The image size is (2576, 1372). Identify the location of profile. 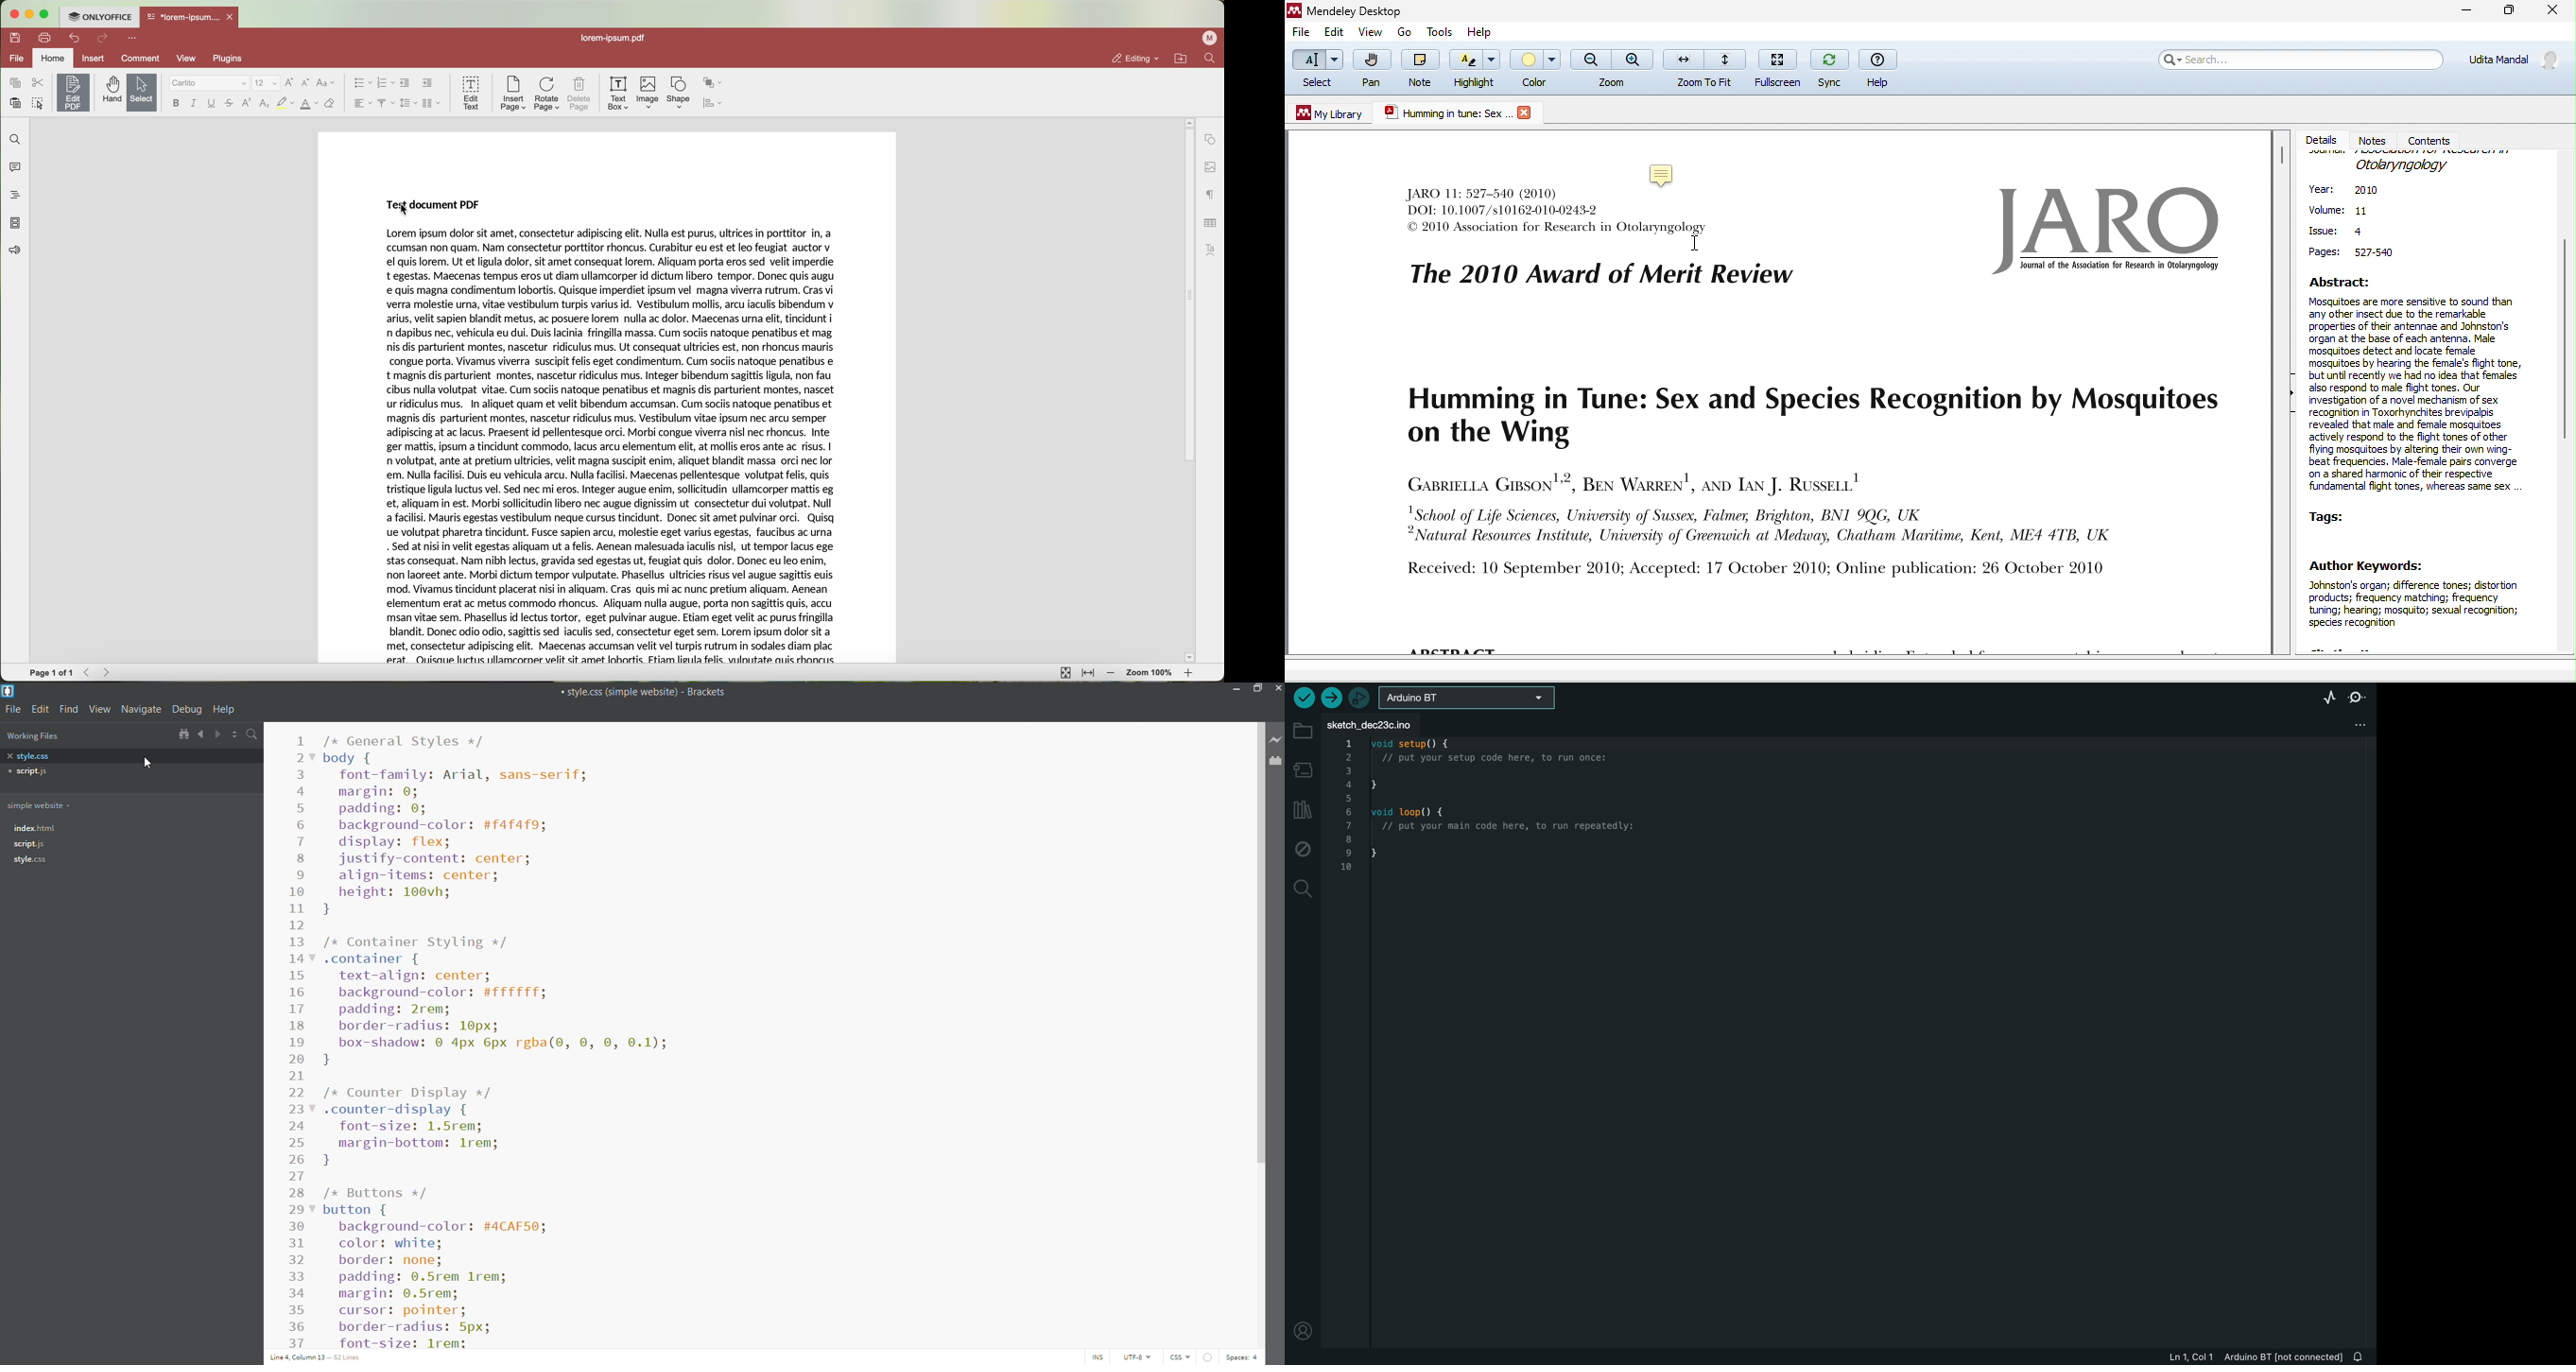
(1306, 1331).